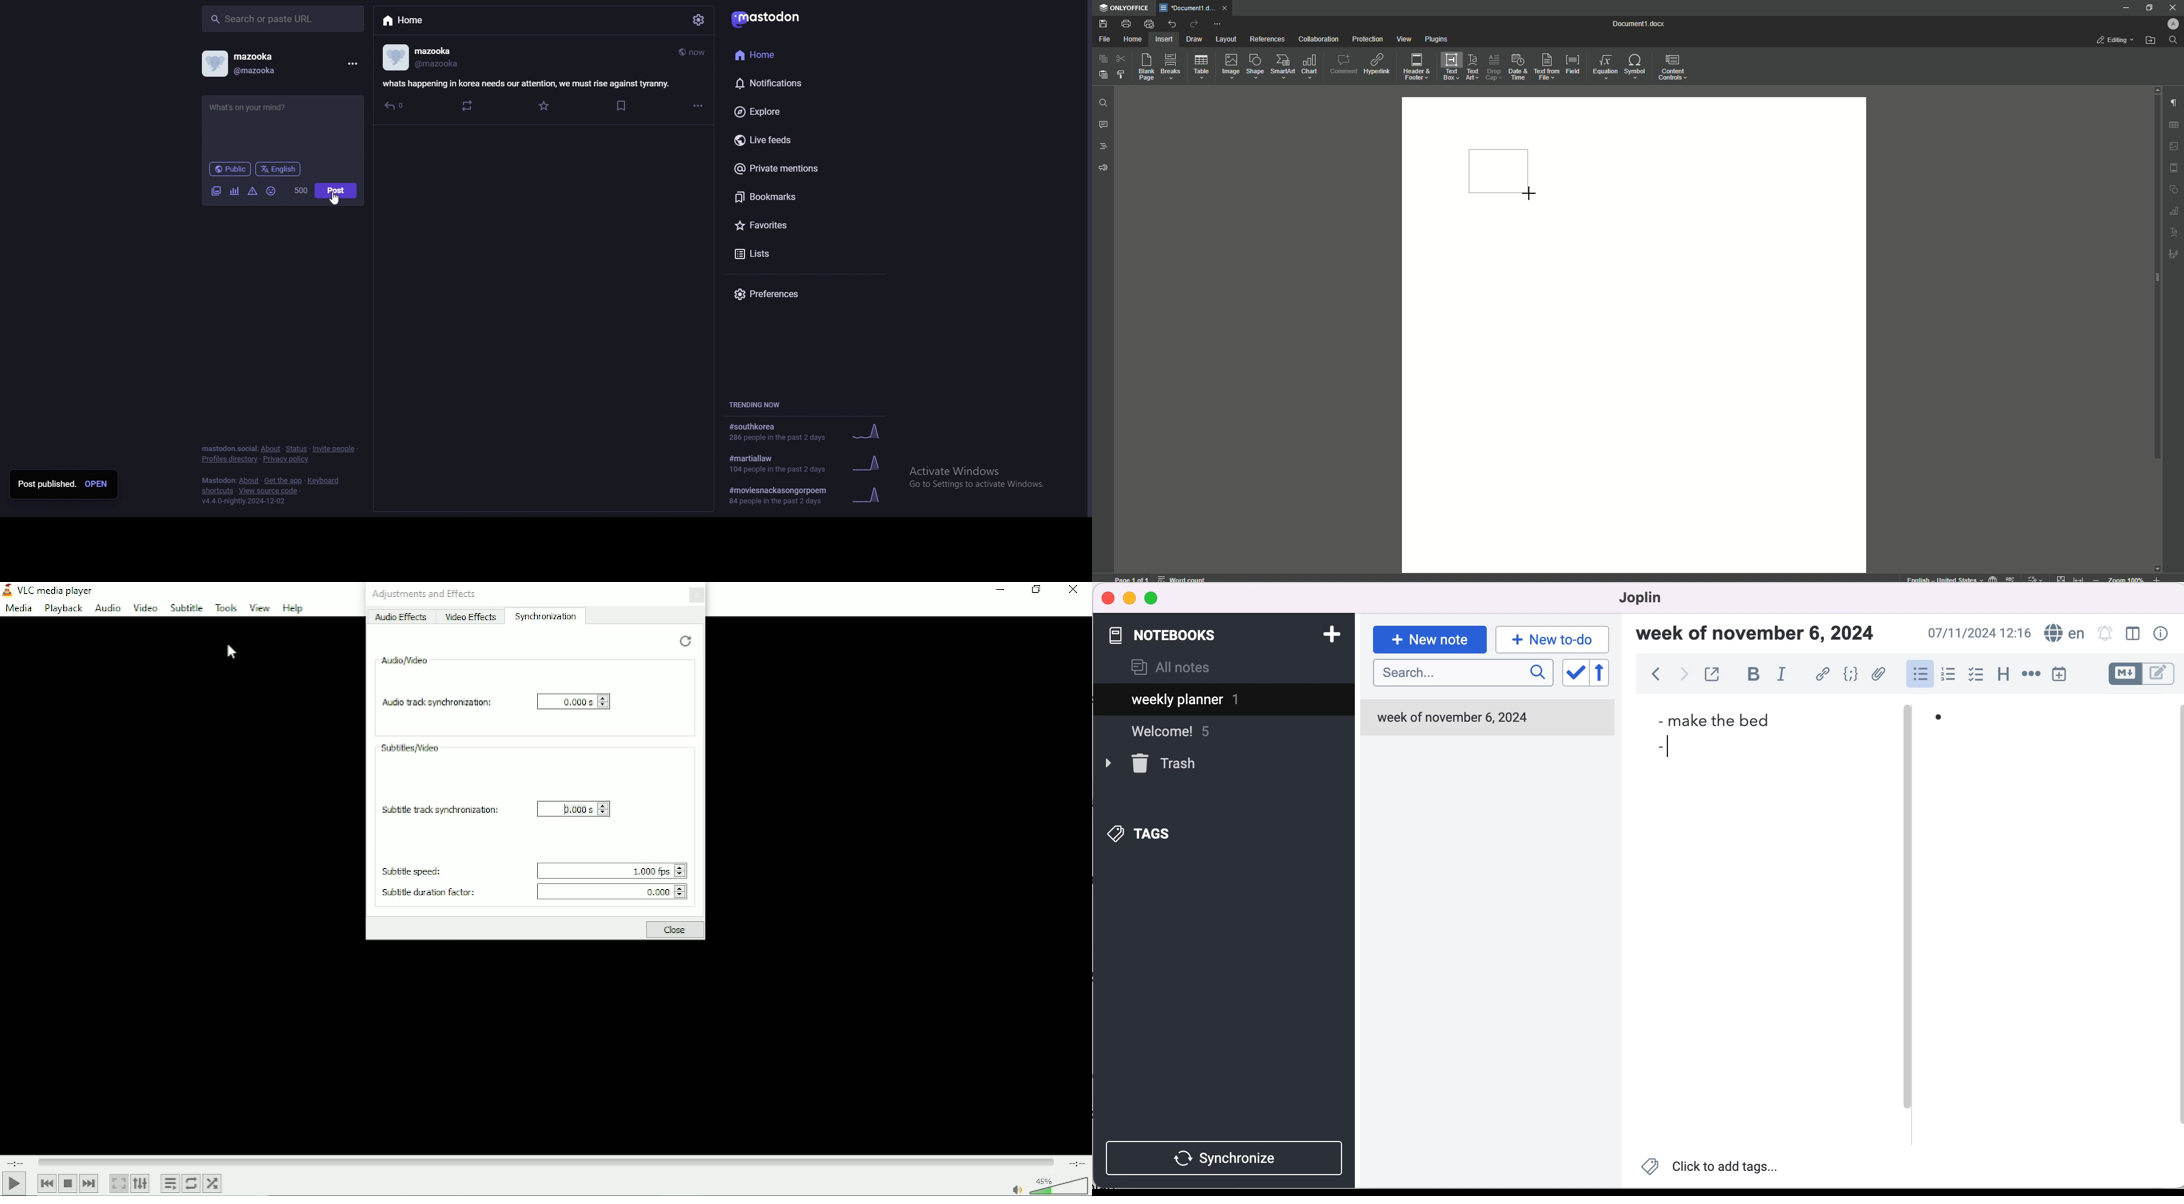 The width and height of the screenshot is (2184, 1204). What do you see at coordinates (1550, 639) in the screenshot?
I see `new to-do` at bounding box center [1550, 639].